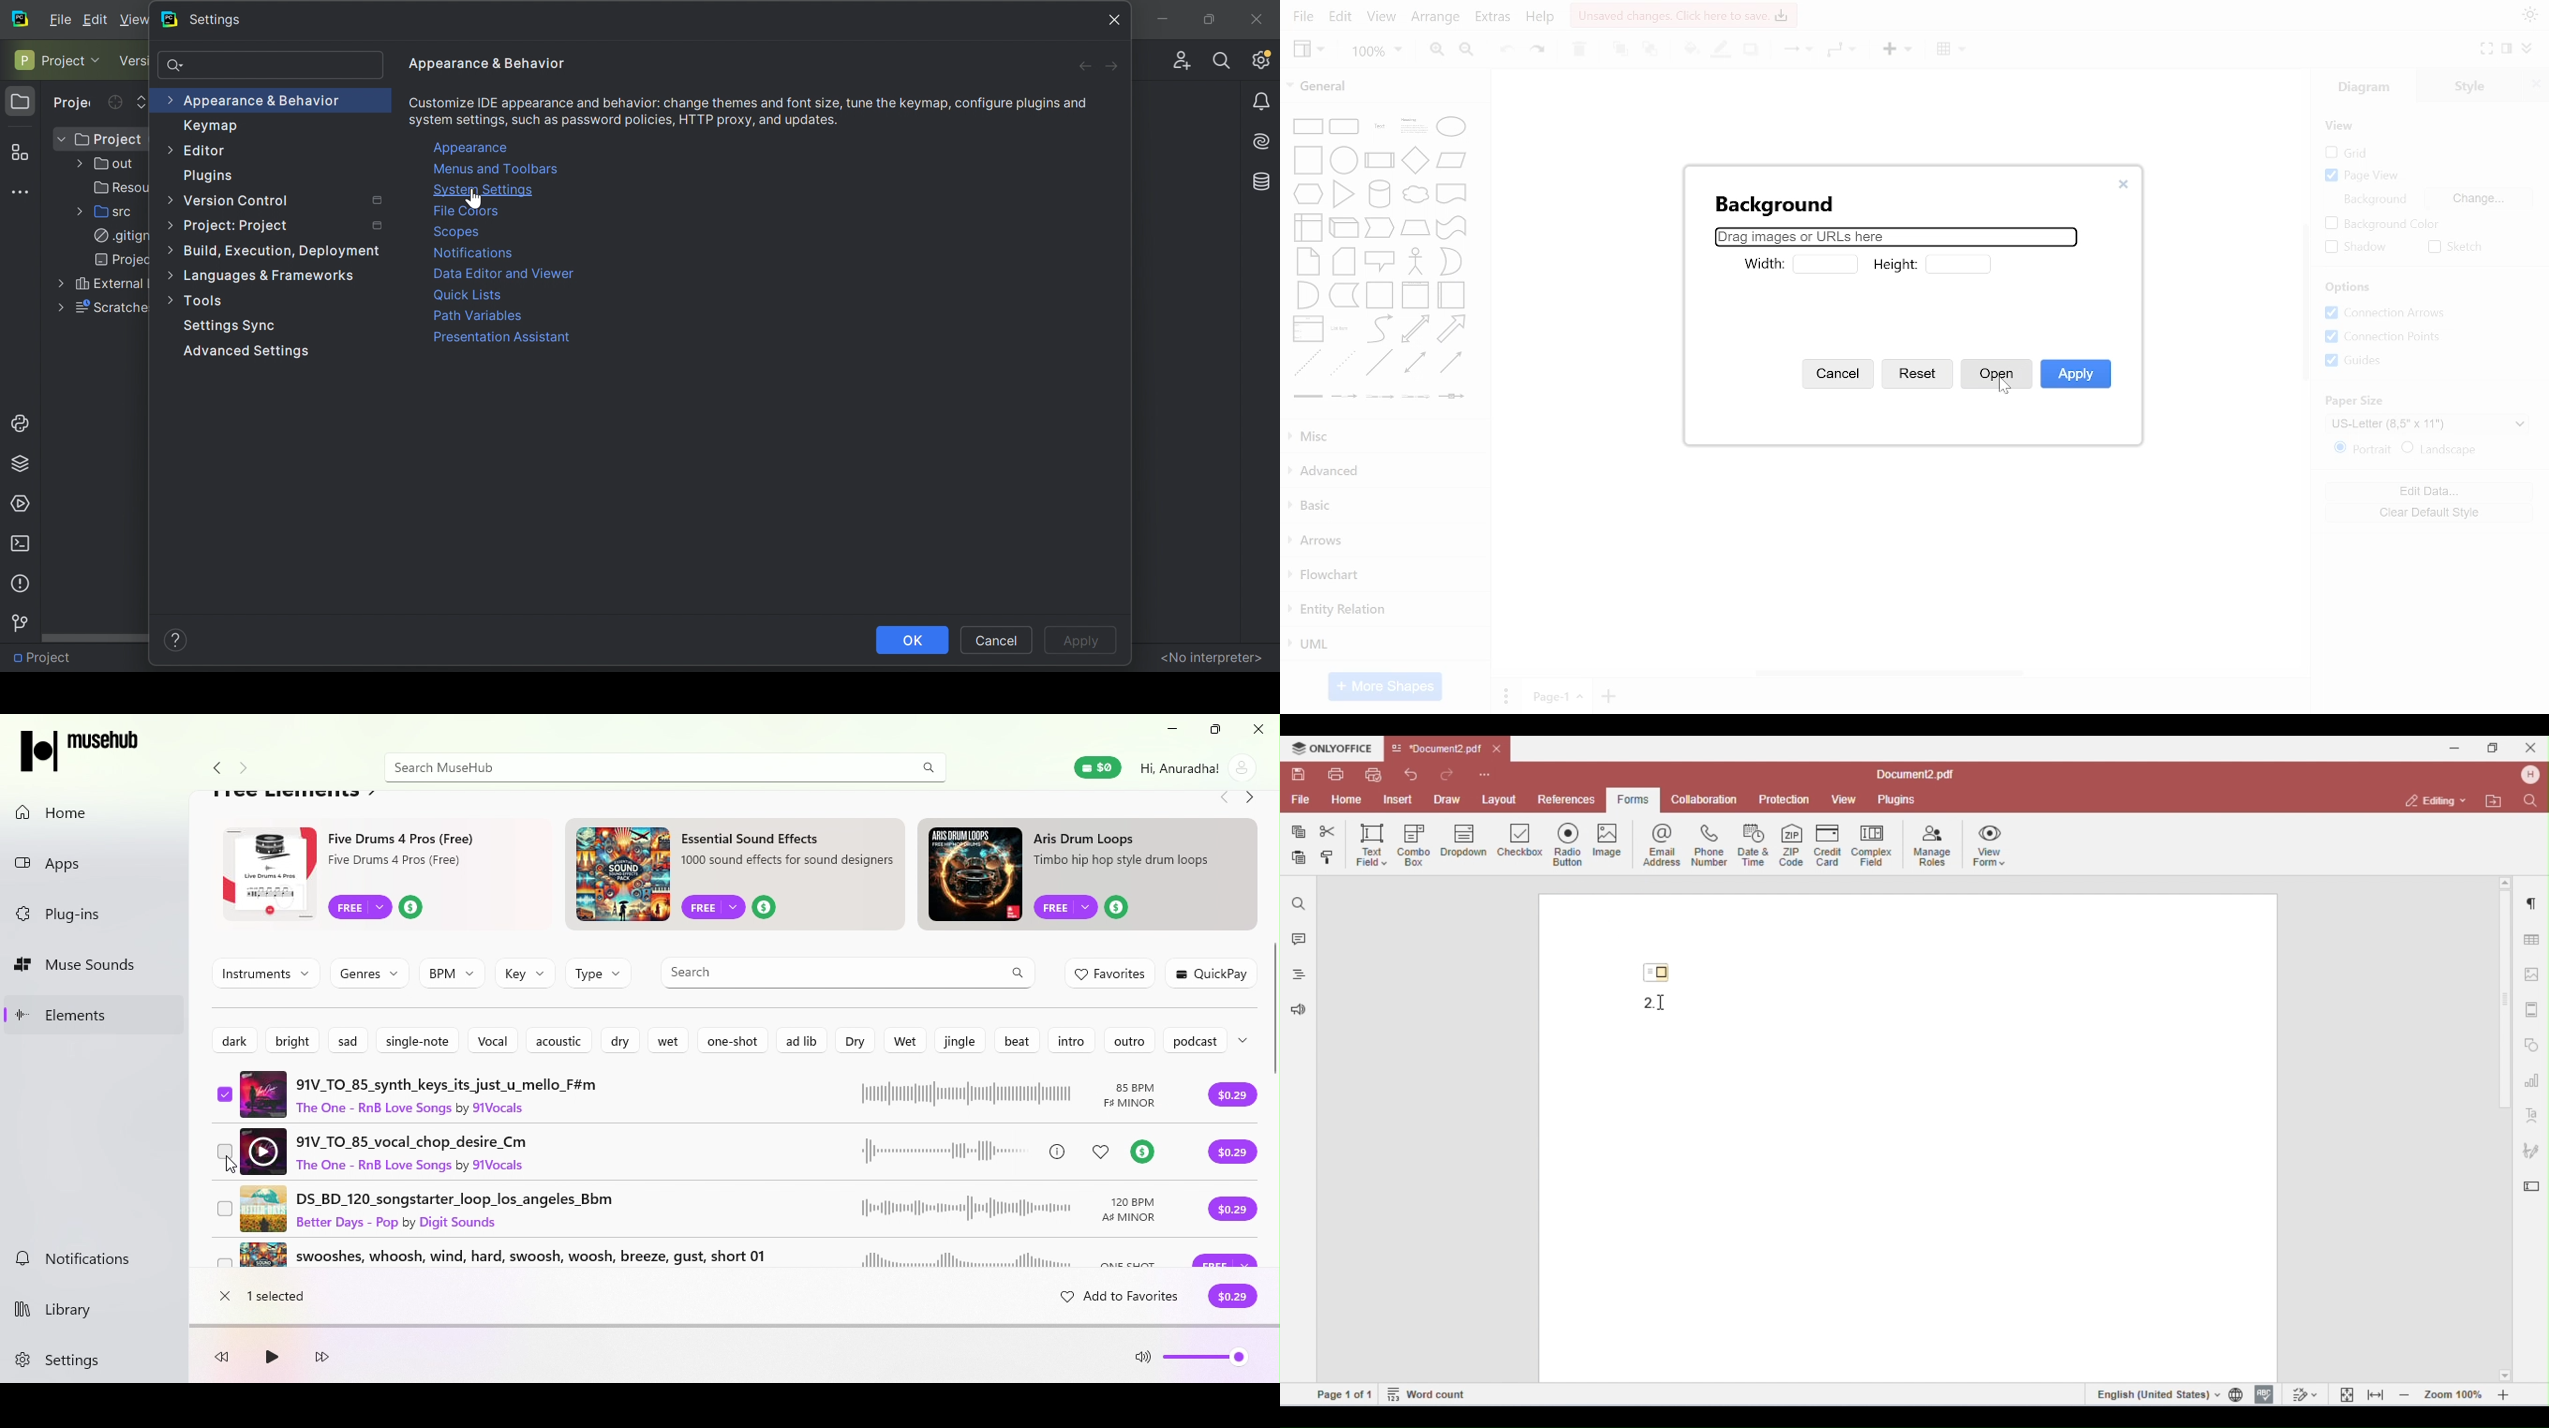 This screenshot has height=1428, width=2576. Describe the element at coordinates (1342, 294) in the screenshot. I see `general shapes` at that location.